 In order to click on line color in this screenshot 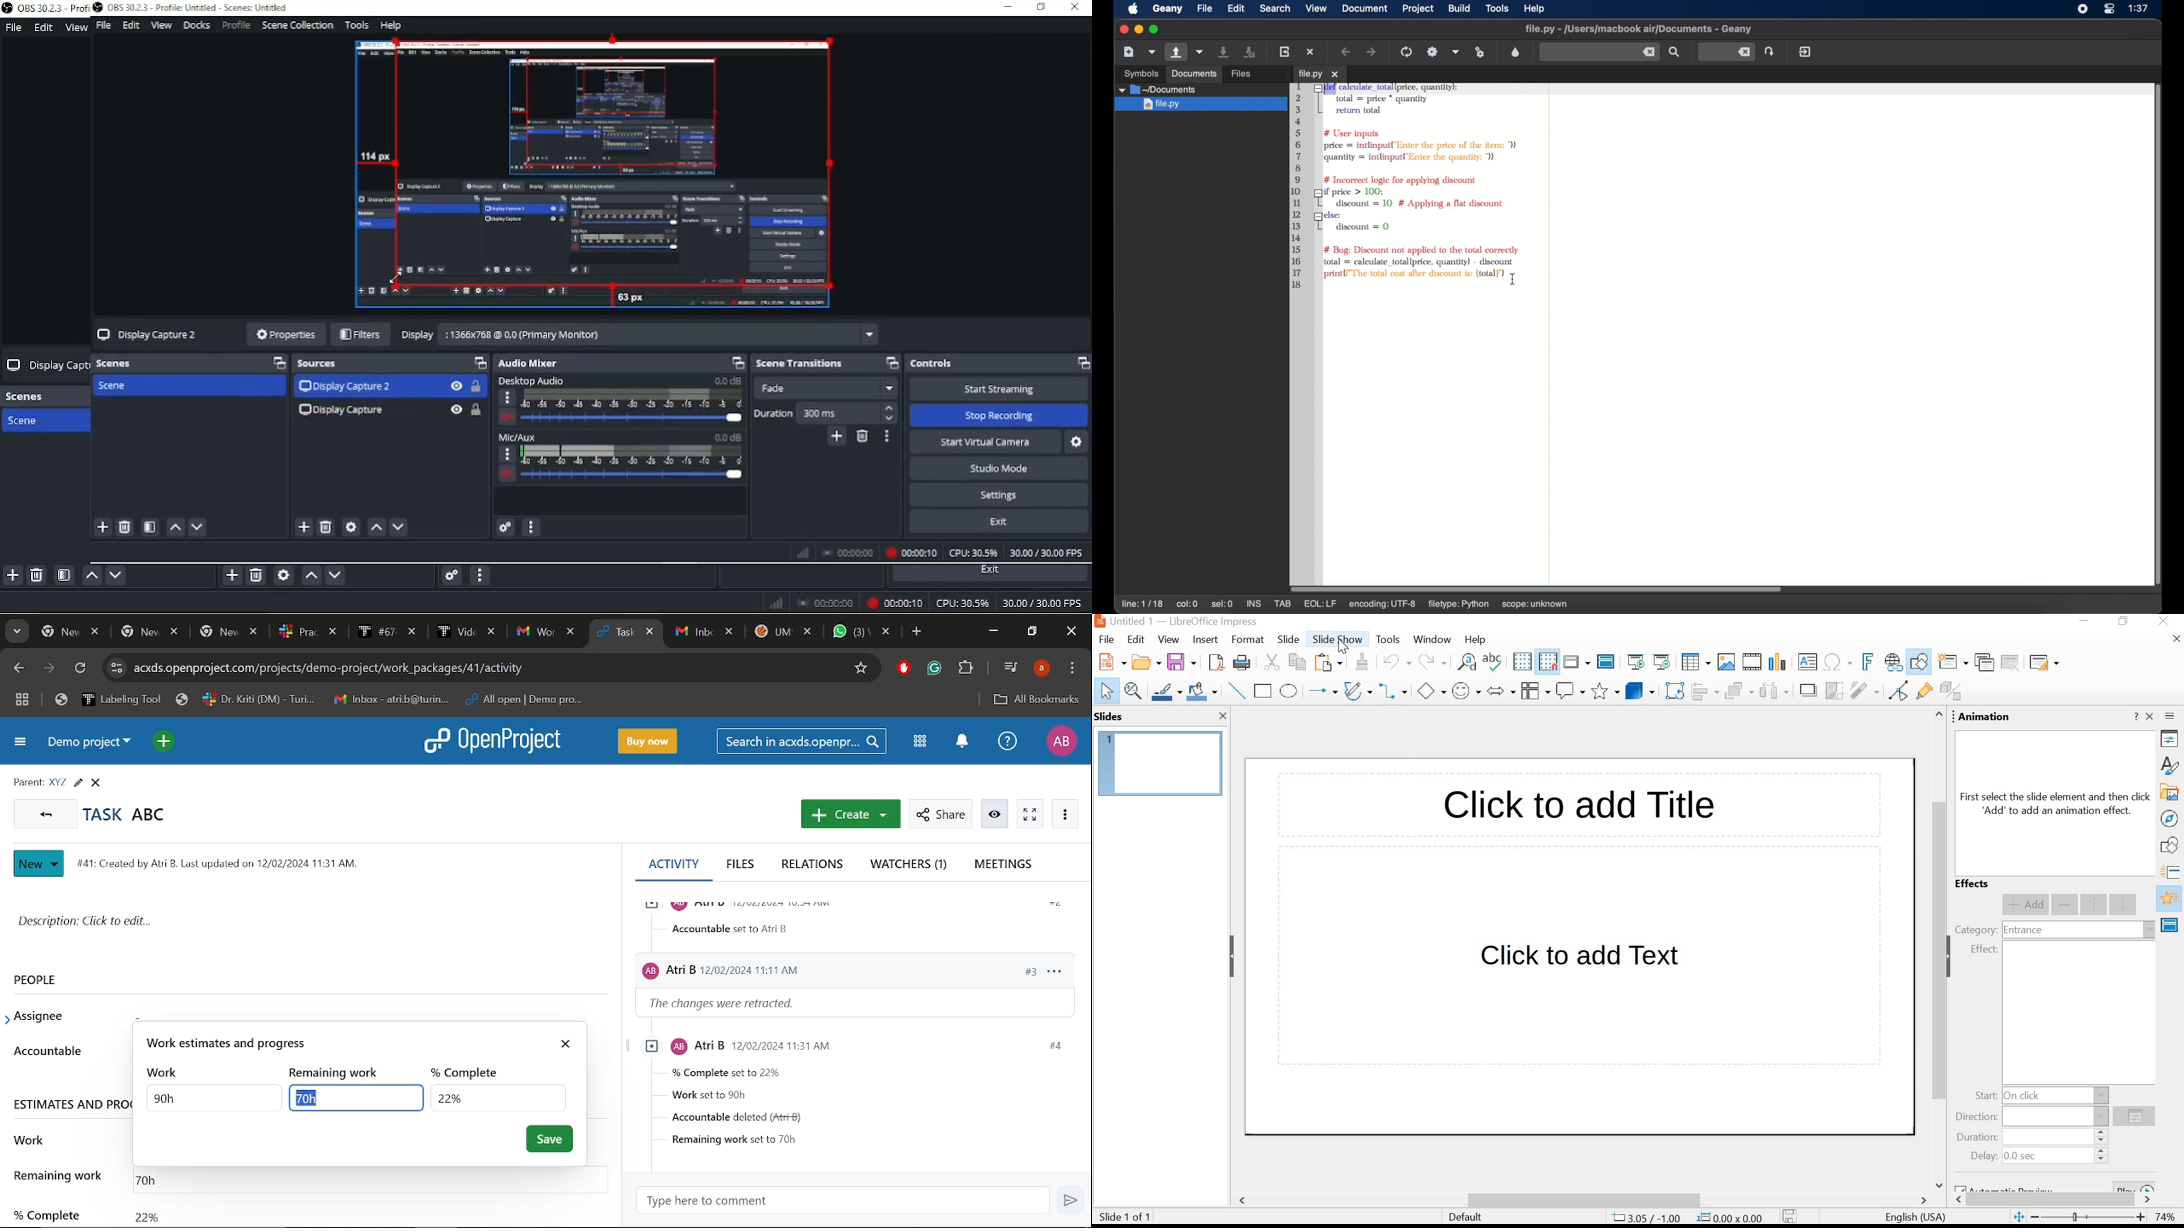, I will do `click(1167, 691)`.